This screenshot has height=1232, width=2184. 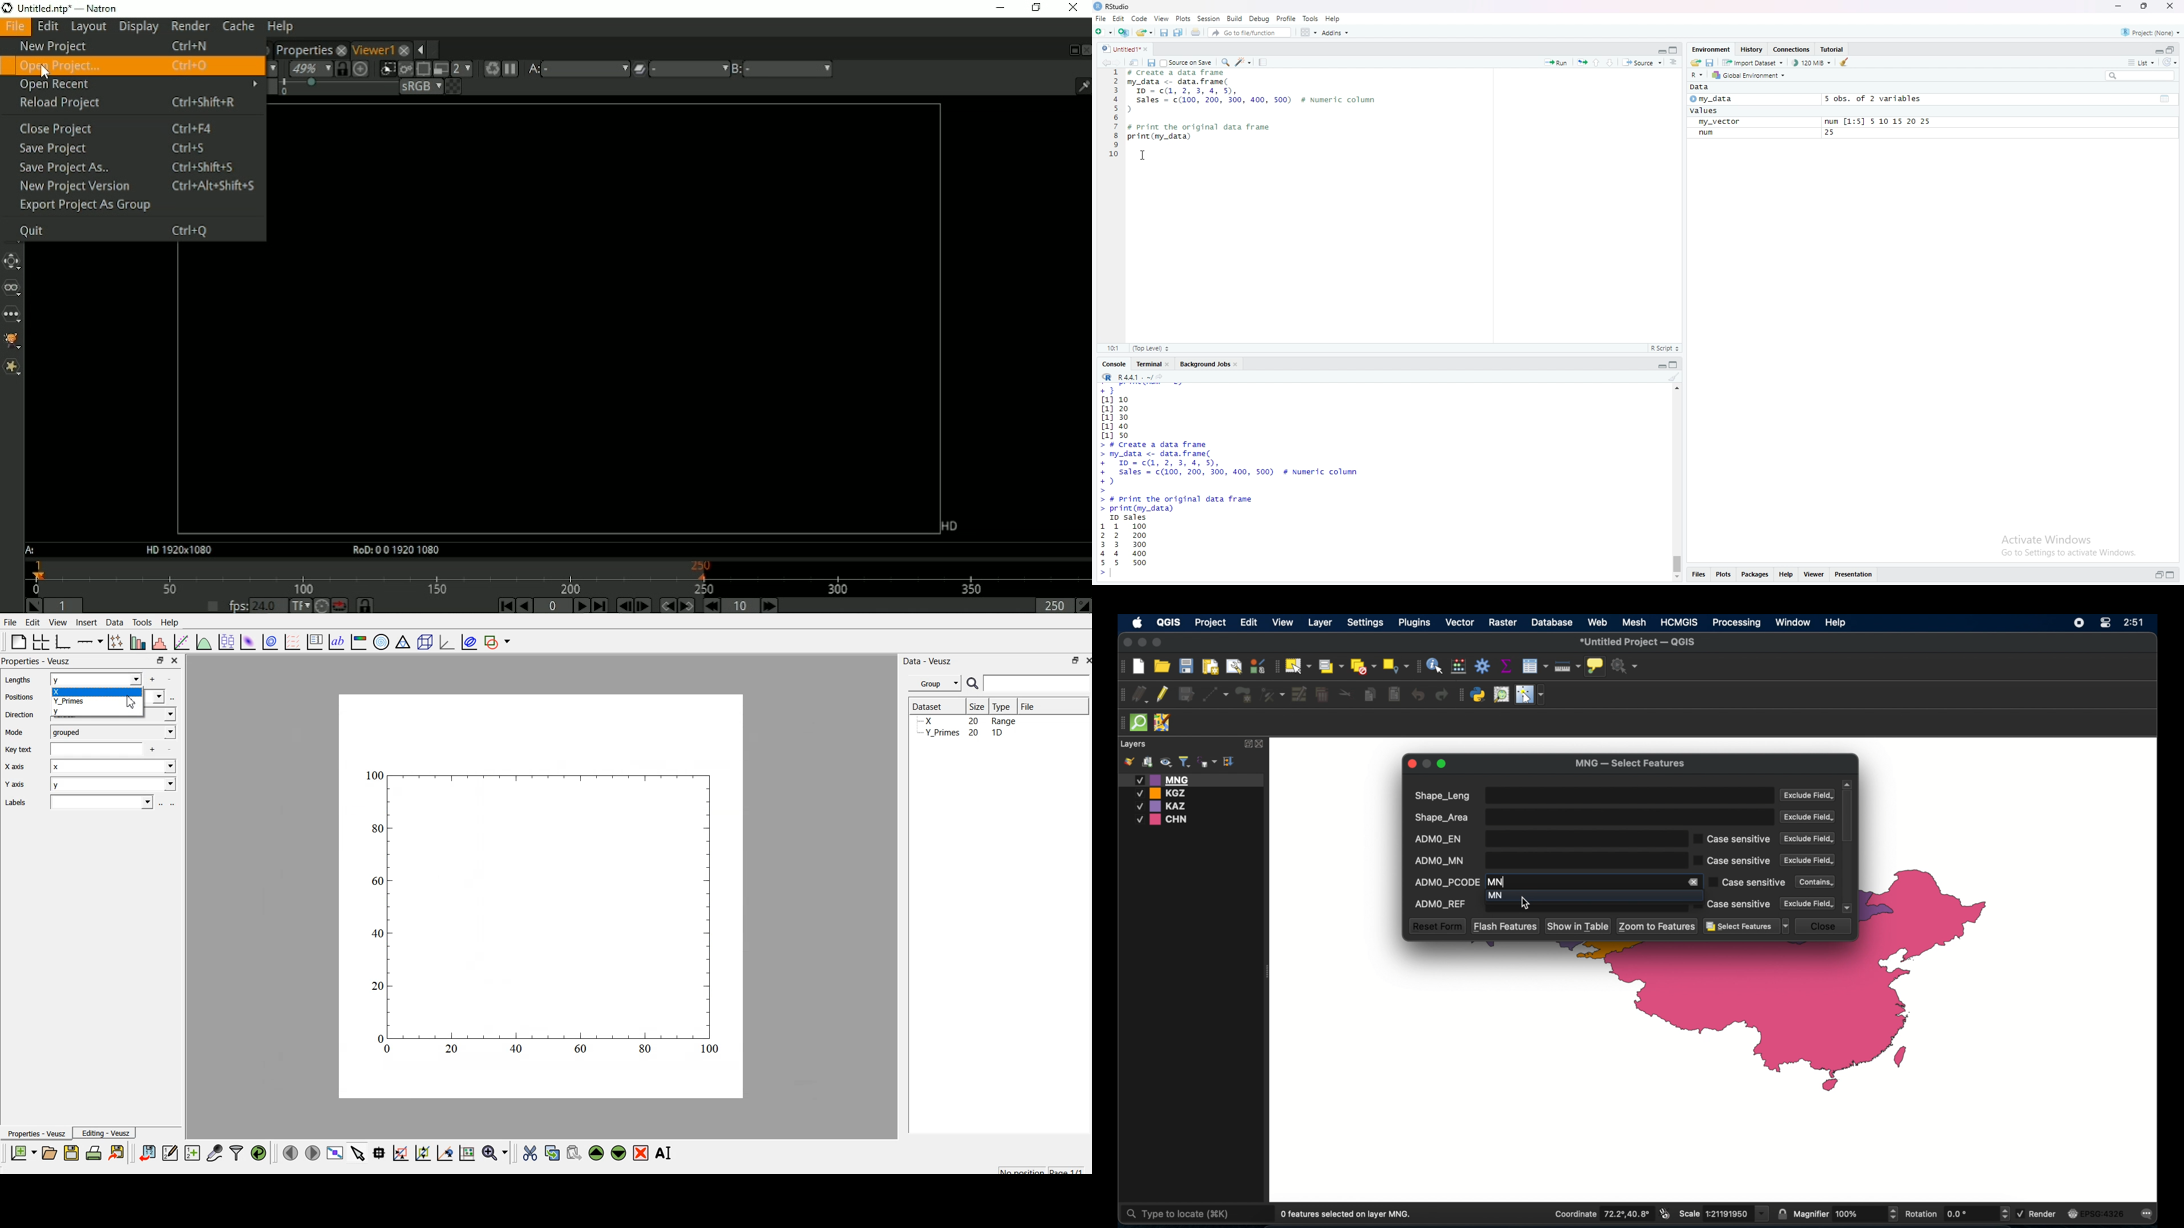 I want to click on 10:1, so click(x=1112, y=349).